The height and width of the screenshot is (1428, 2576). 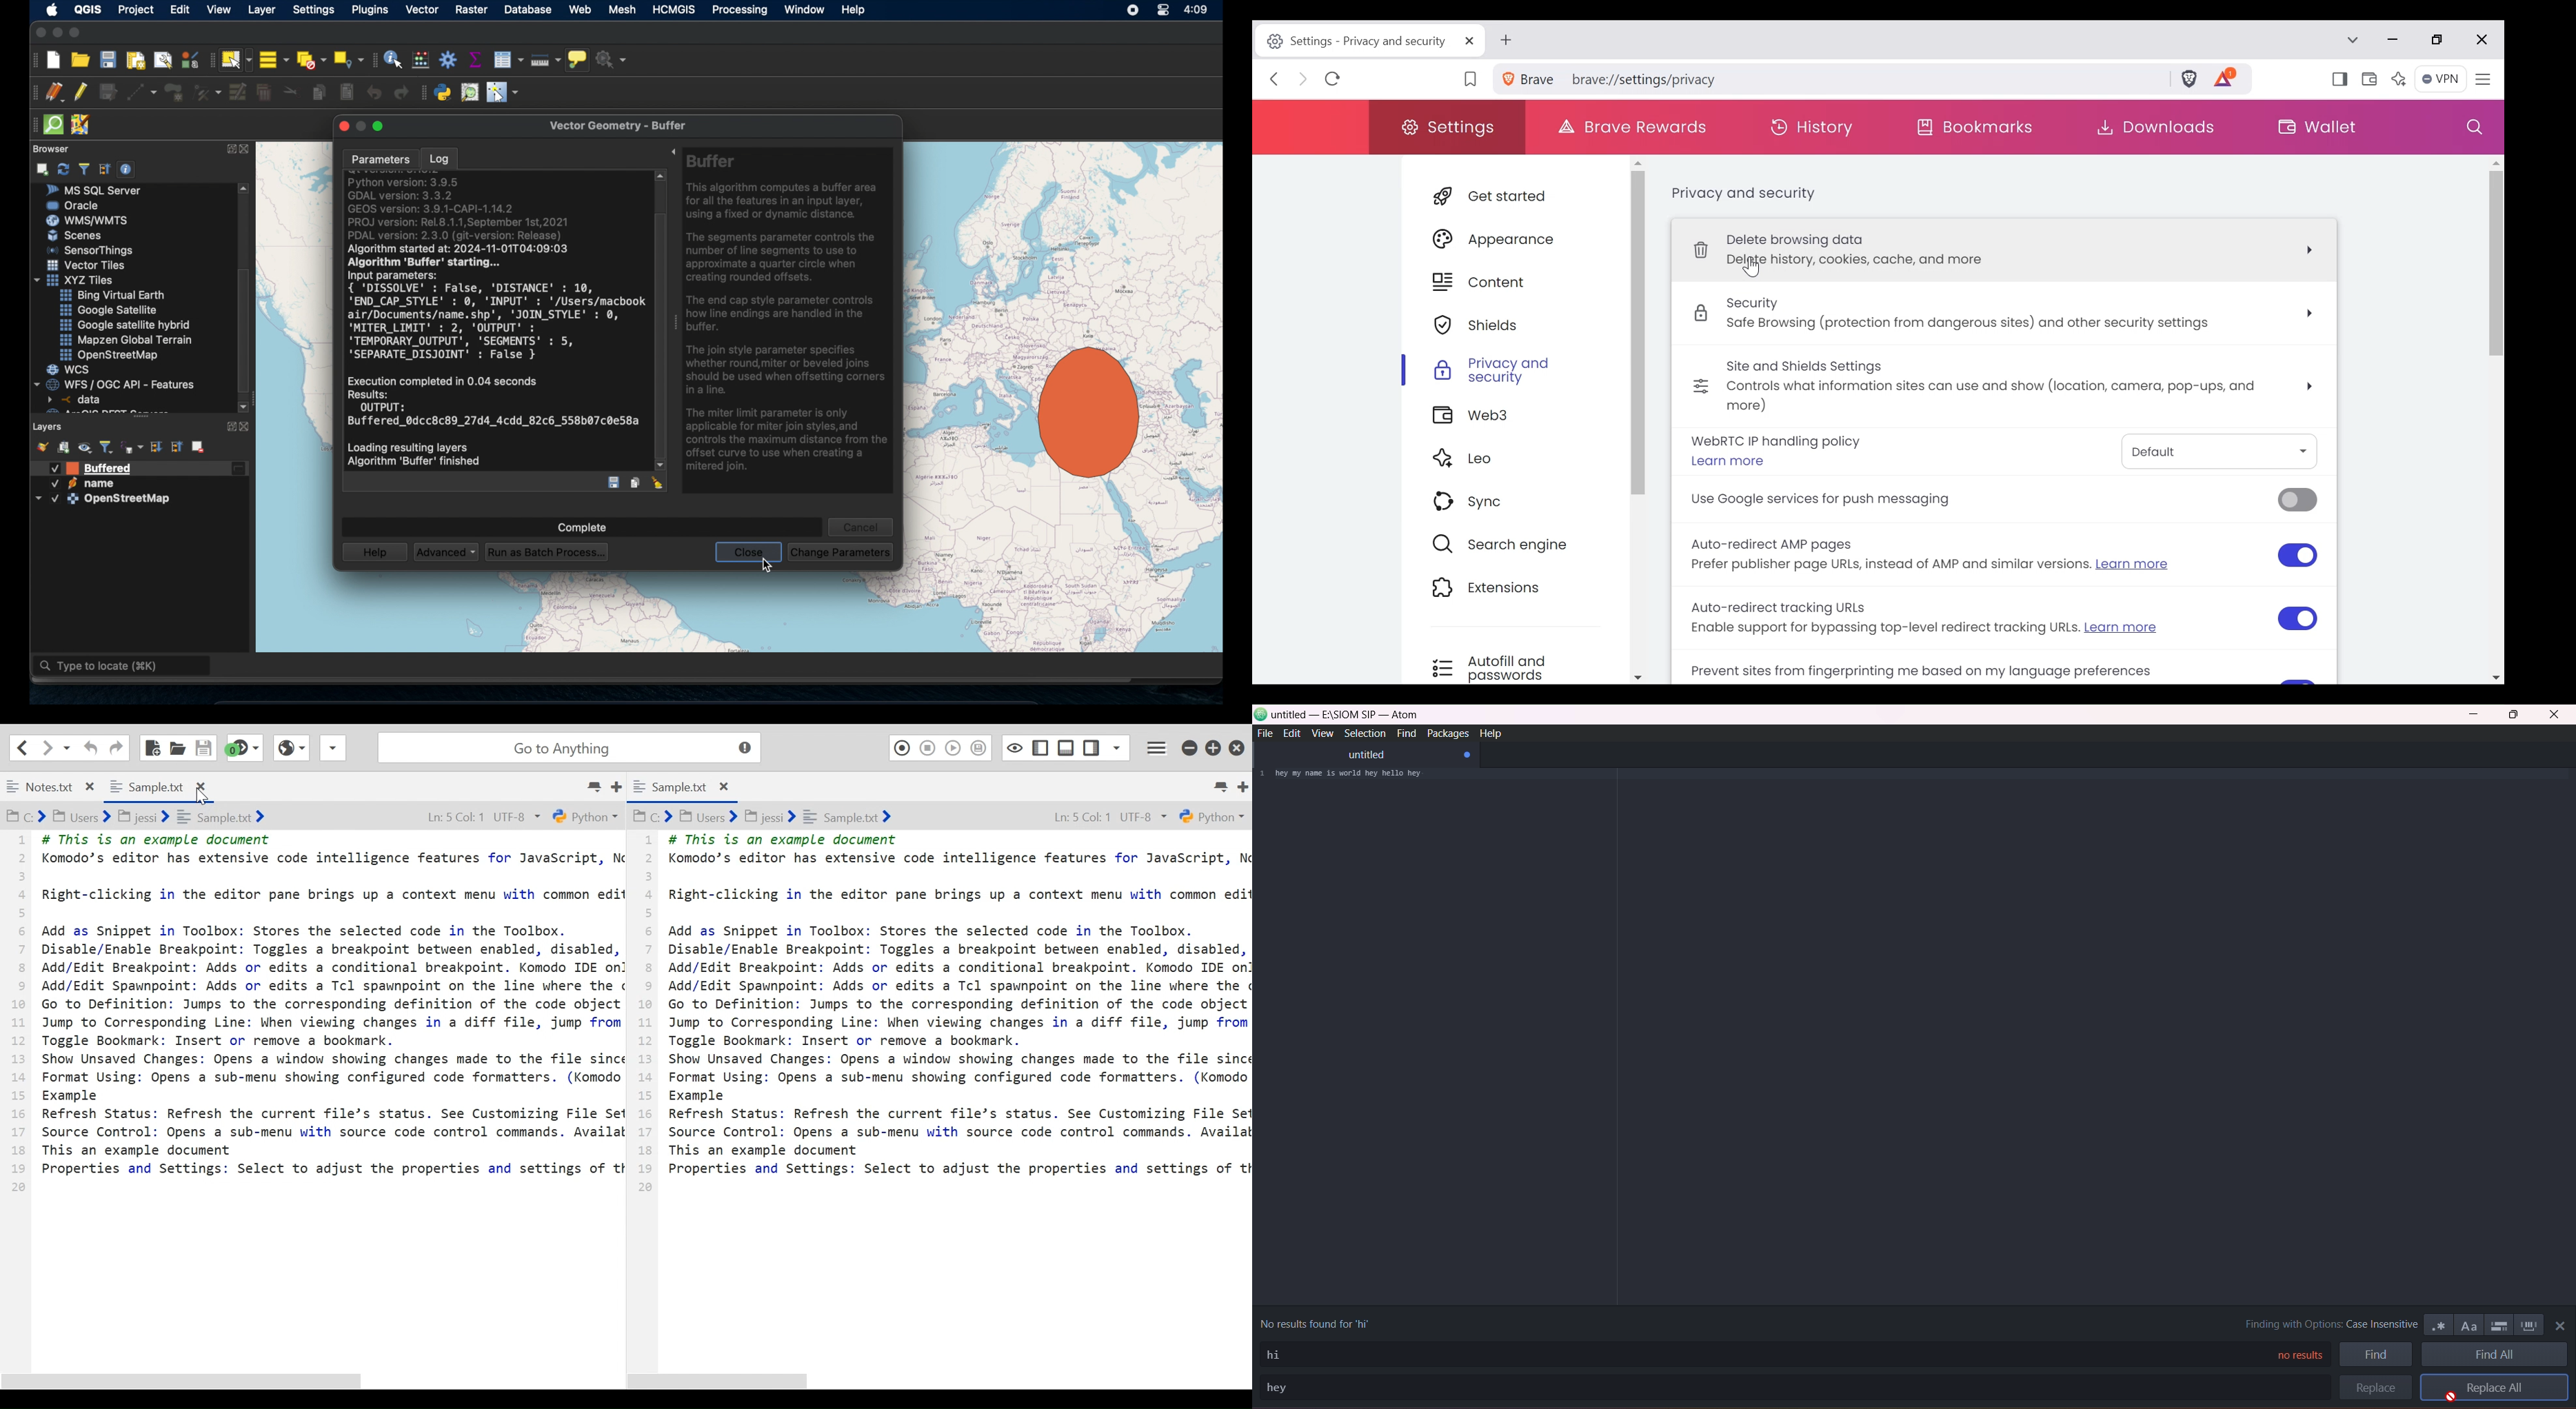 What do you see at coordinates (138, 10) in the screenshot?
I see `project` at bounding box center [138, 10].